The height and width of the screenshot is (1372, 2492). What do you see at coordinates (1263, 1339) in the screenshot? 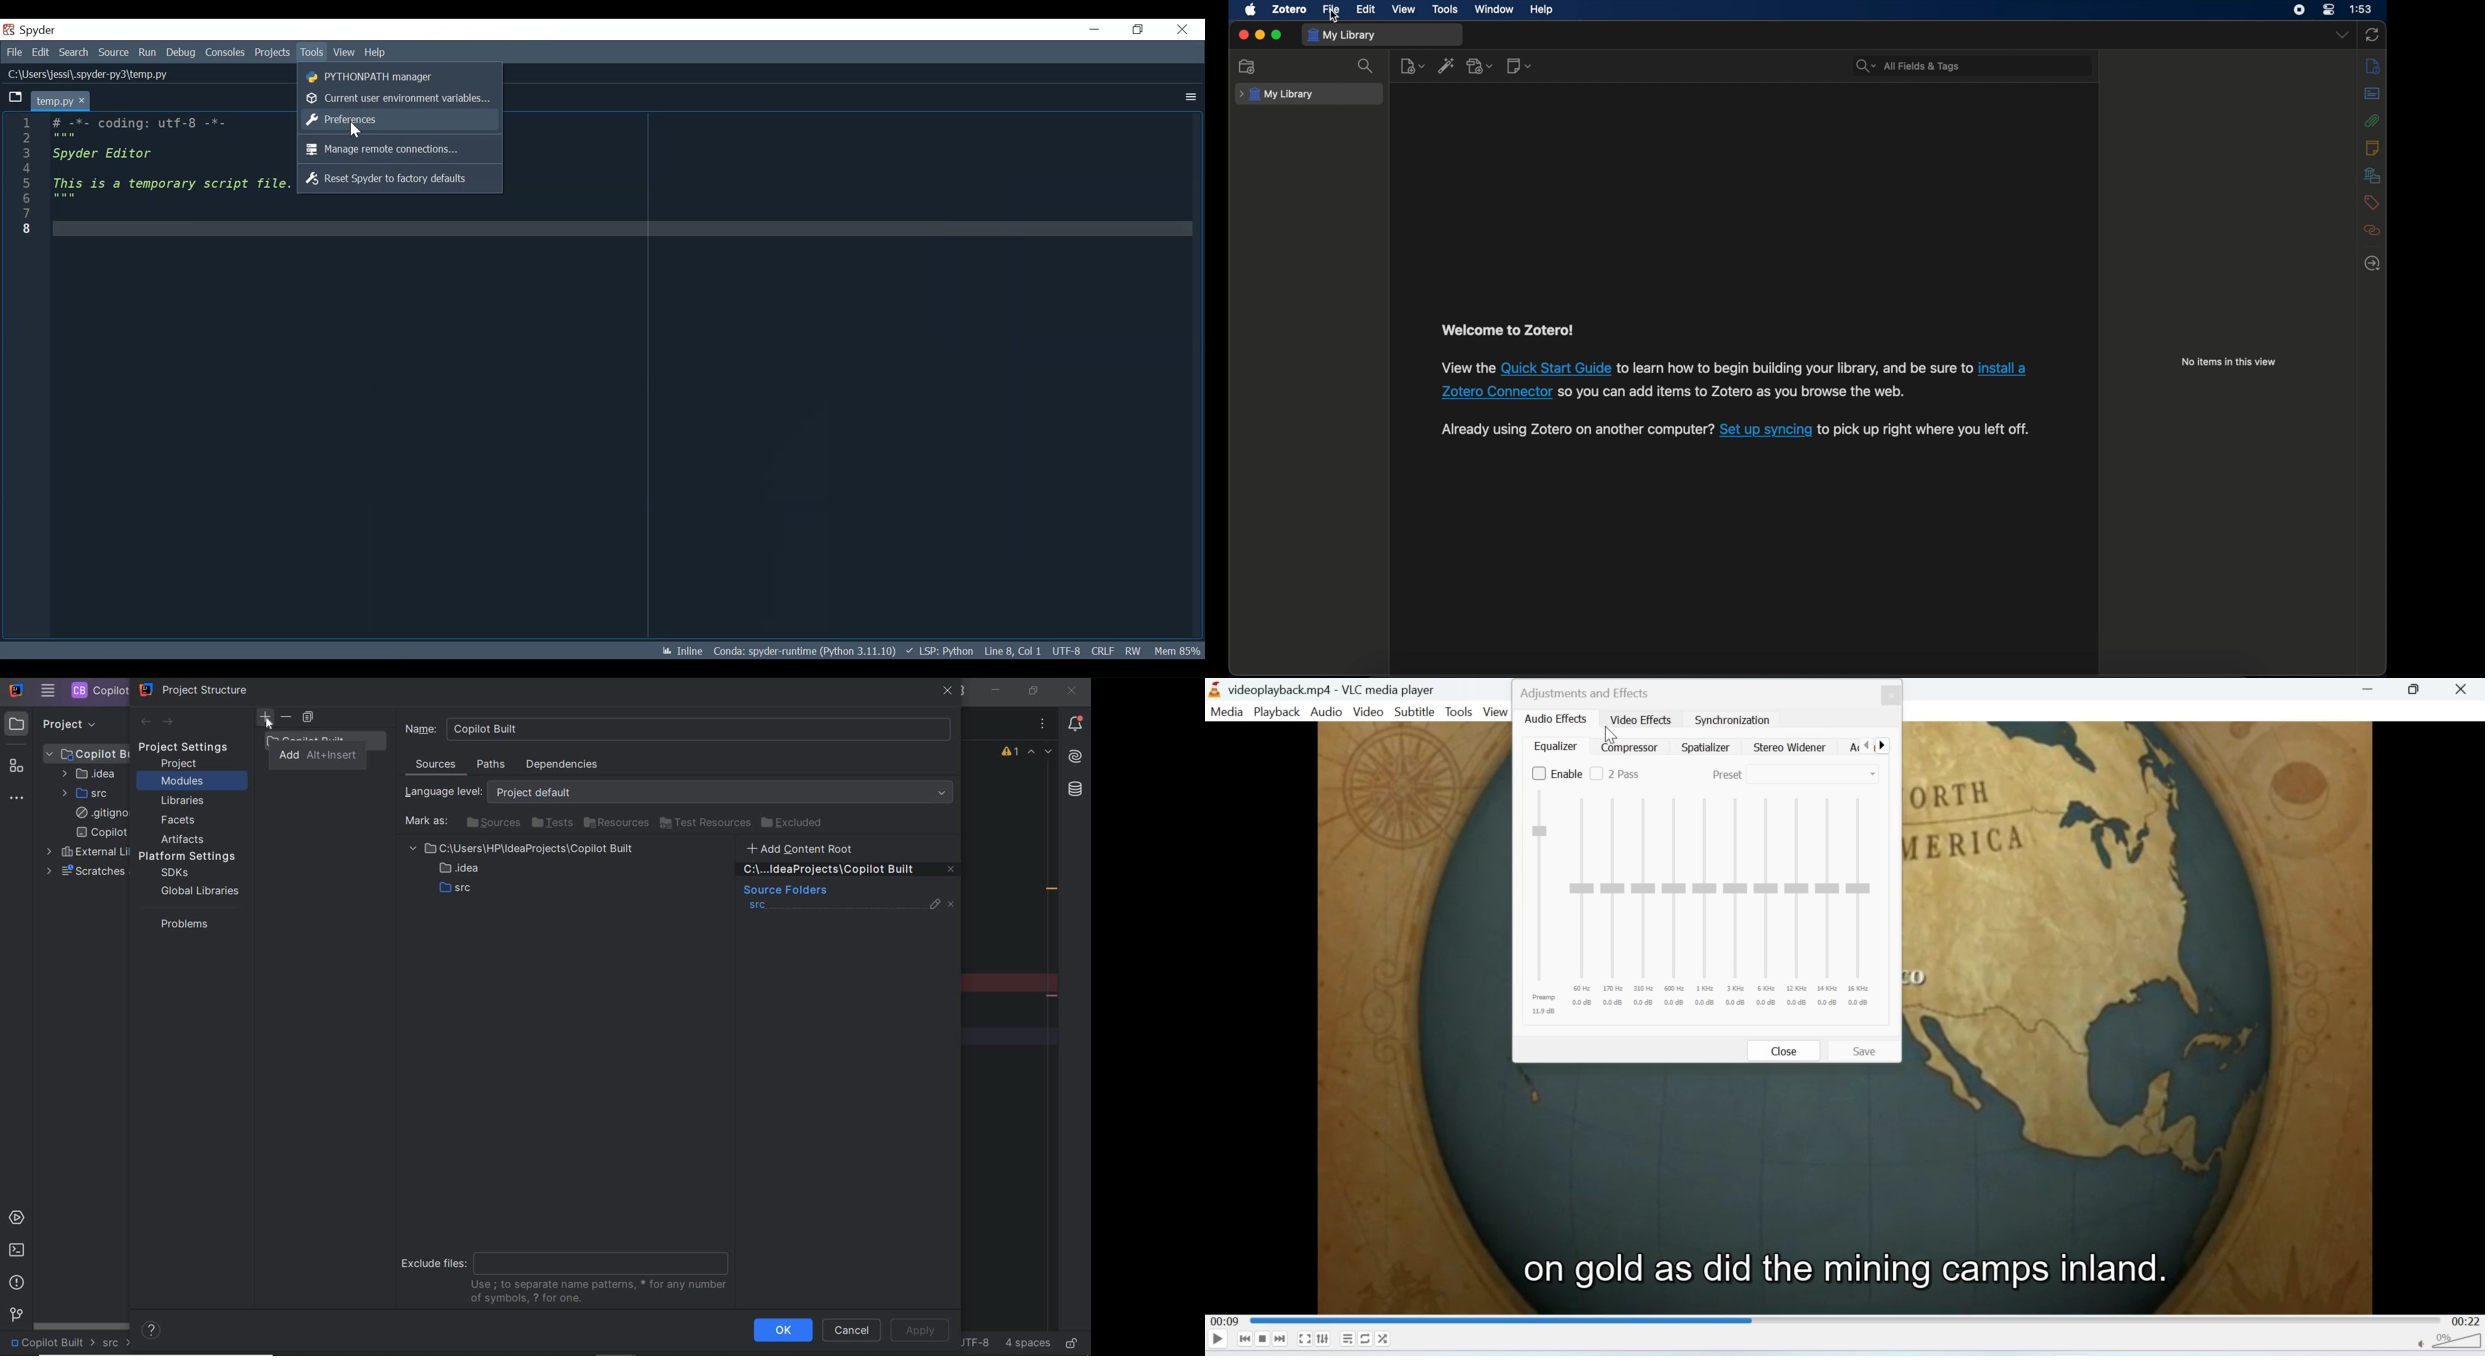
I see `Stop` at bounding box center [1263, 1339].